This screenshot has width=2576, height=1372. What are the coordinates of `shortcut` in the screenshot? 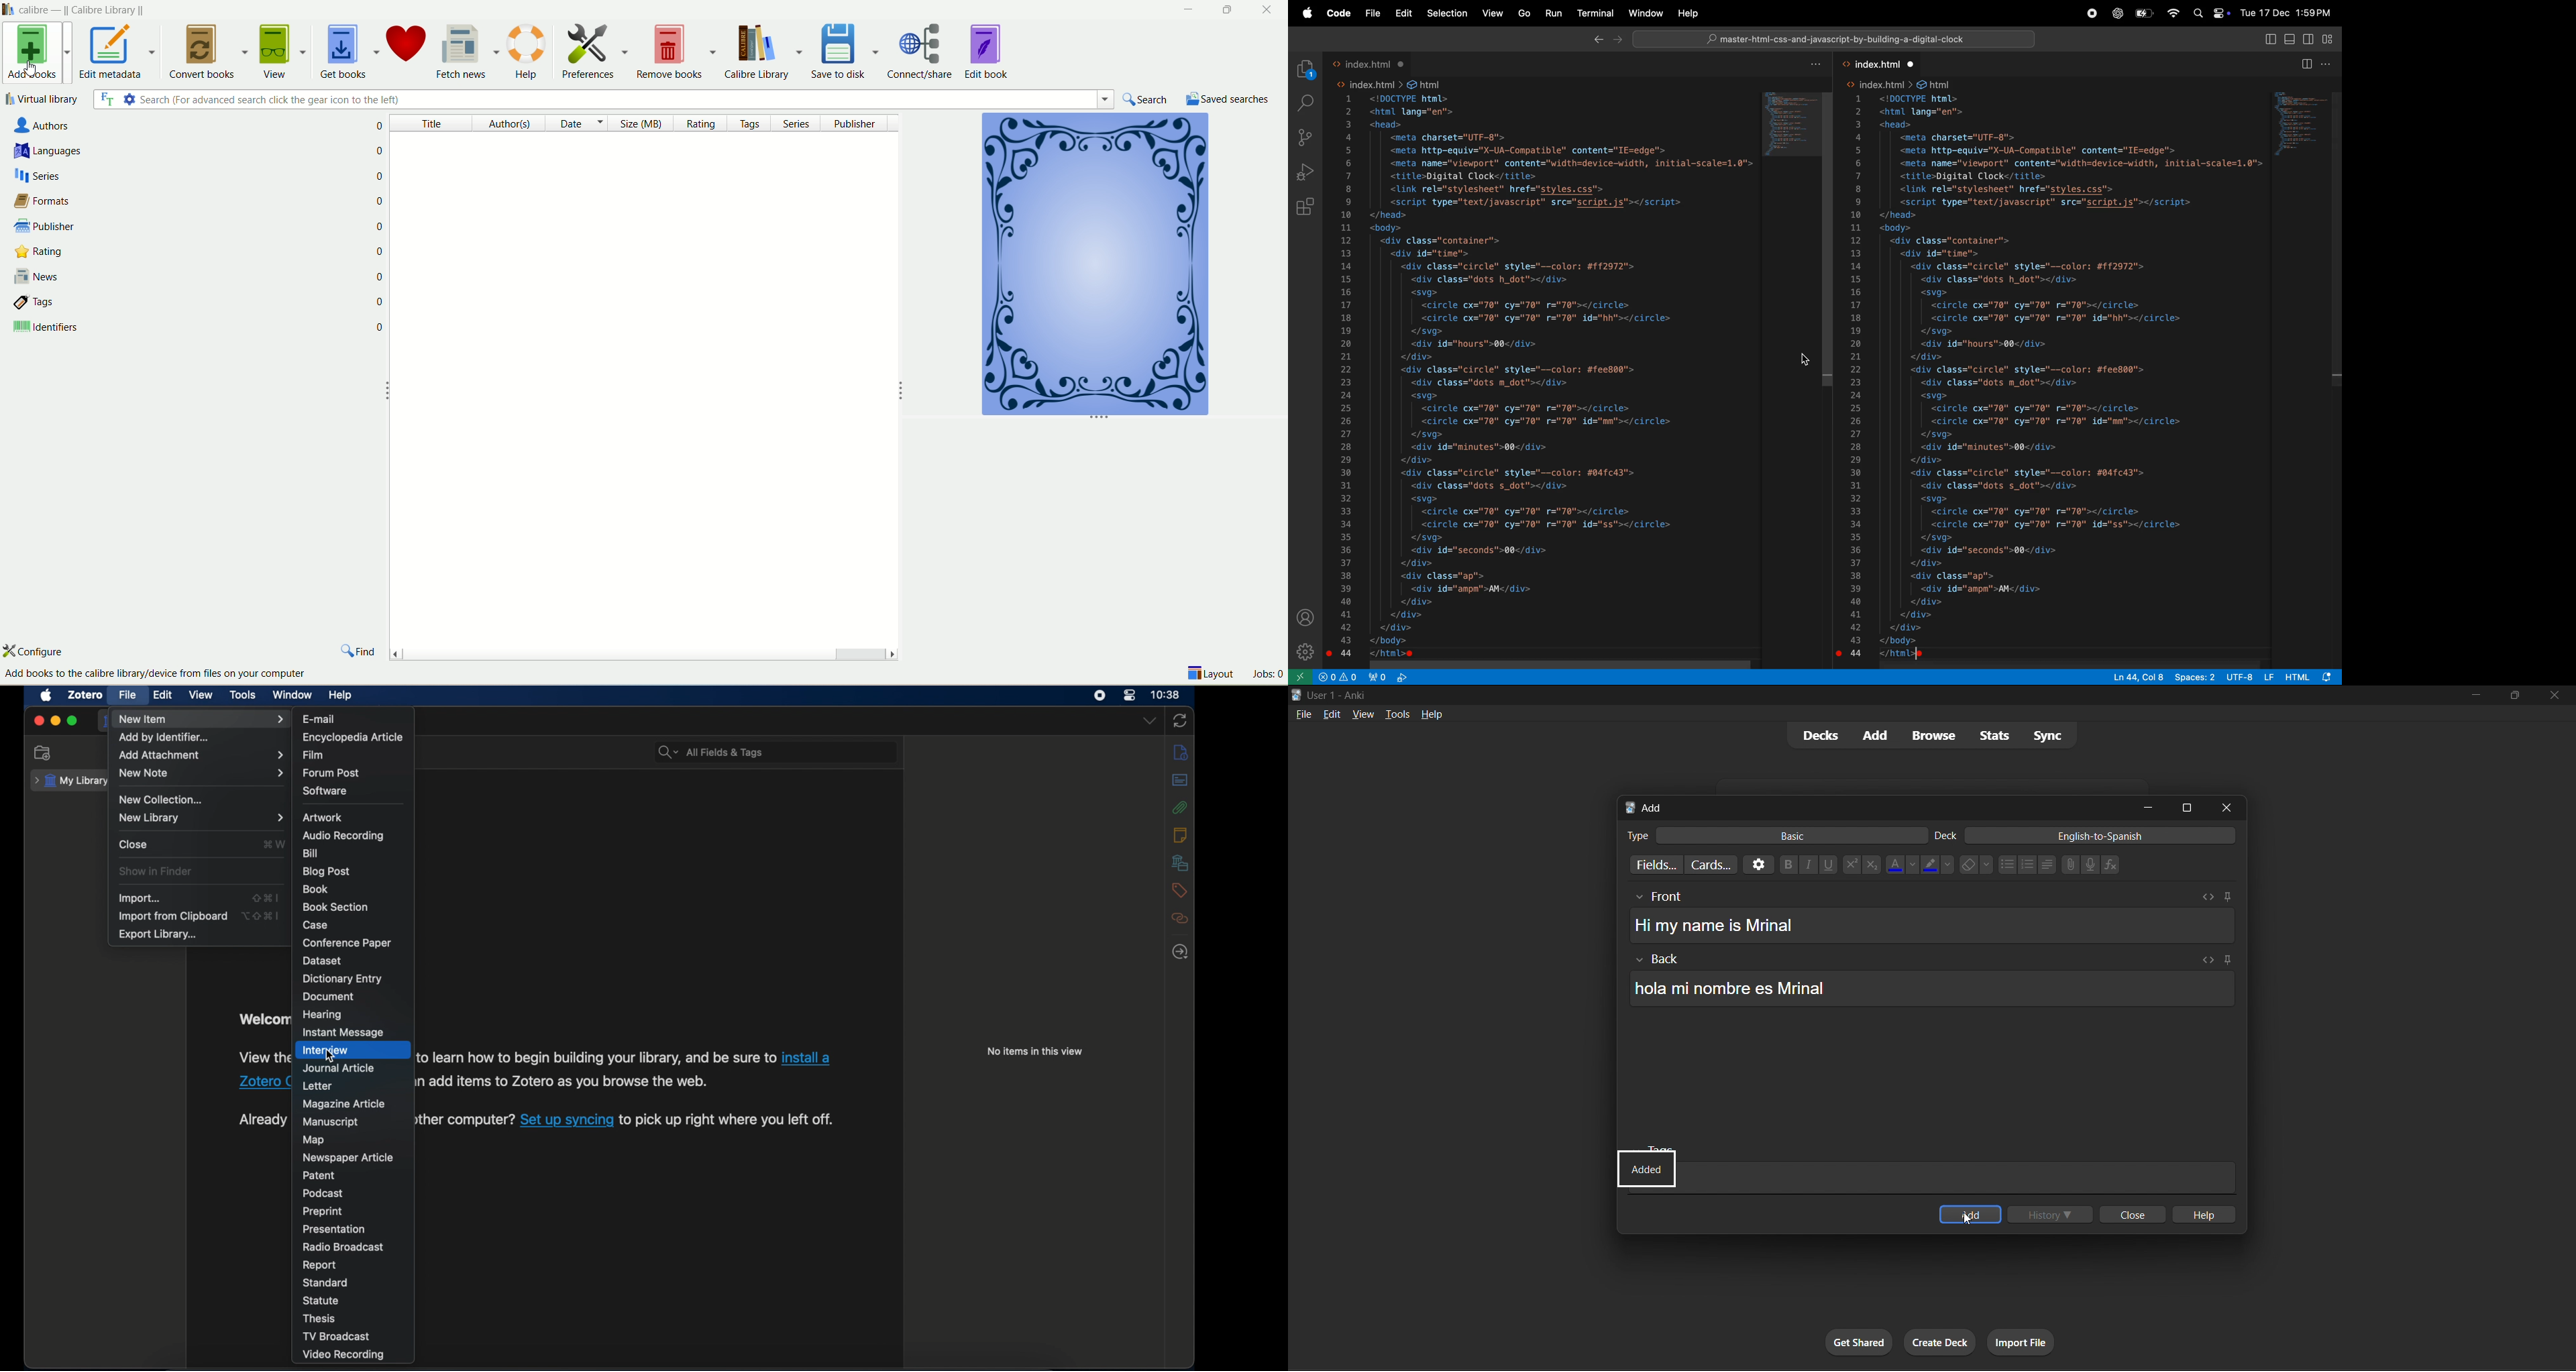 It's located at (267, 897).